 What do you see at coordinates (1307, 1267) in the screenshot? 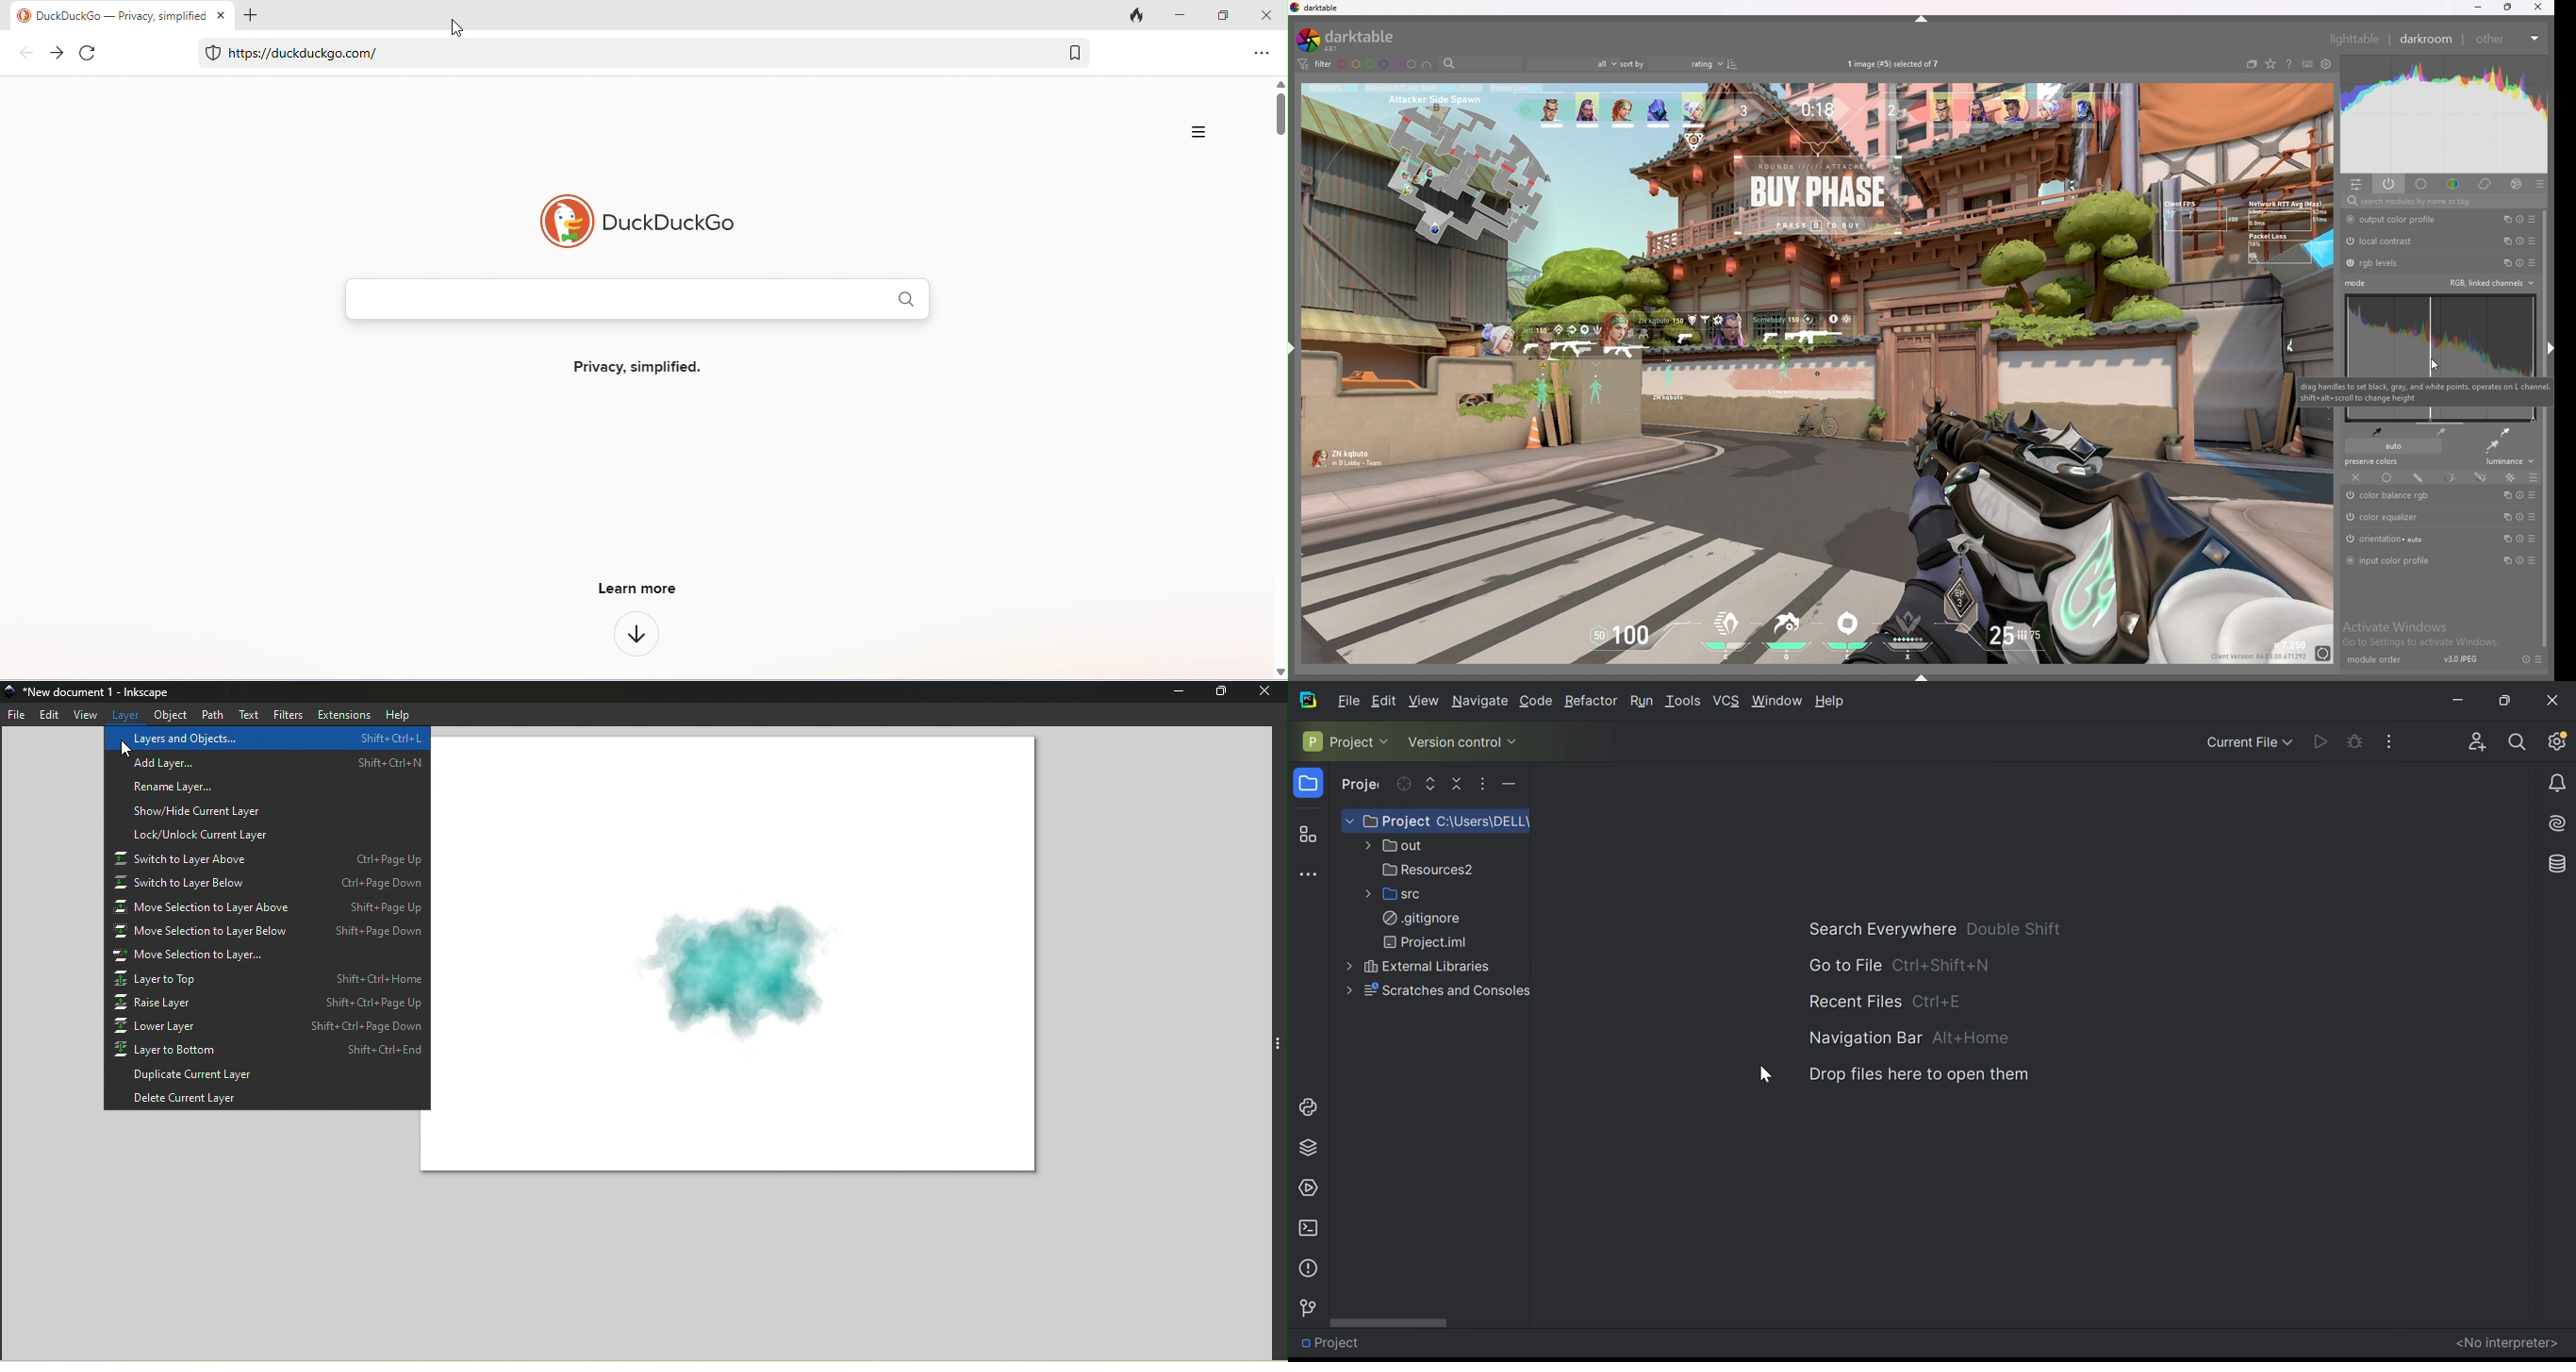
I see `Problems` at bounding box center [1307, 1267].